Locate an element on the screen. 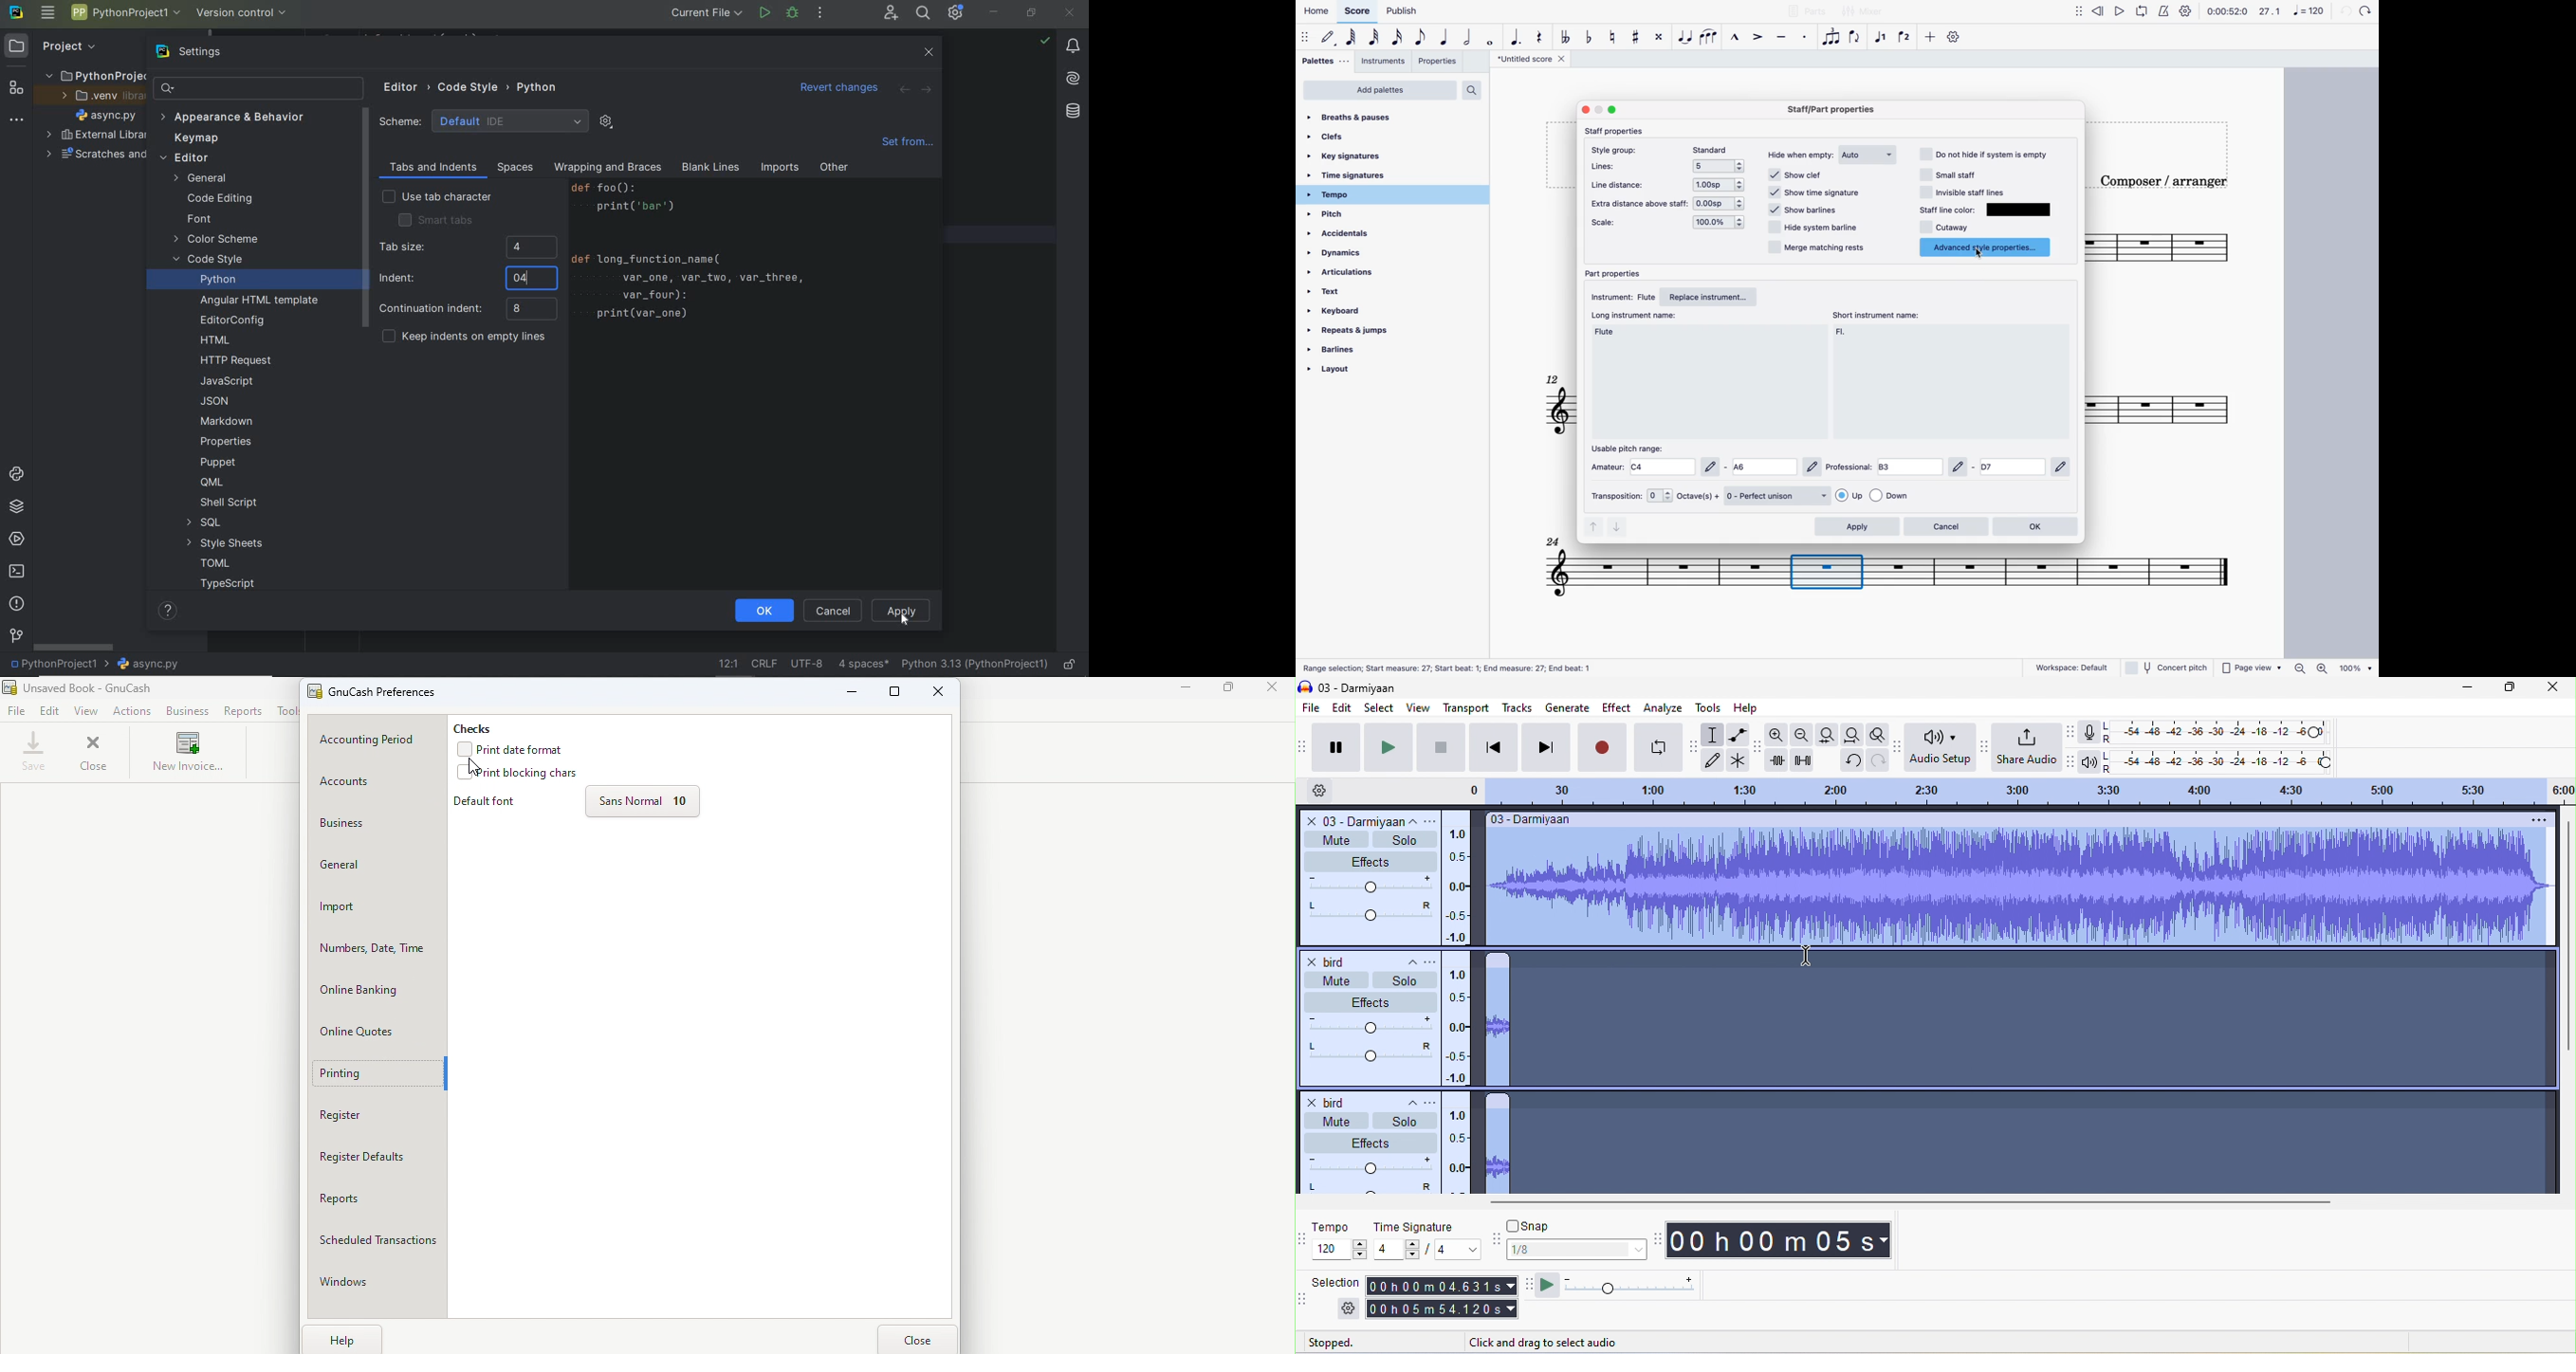 This screenshot has height=1372, width=2576. quarter note is located at coordinates (1445, 36).